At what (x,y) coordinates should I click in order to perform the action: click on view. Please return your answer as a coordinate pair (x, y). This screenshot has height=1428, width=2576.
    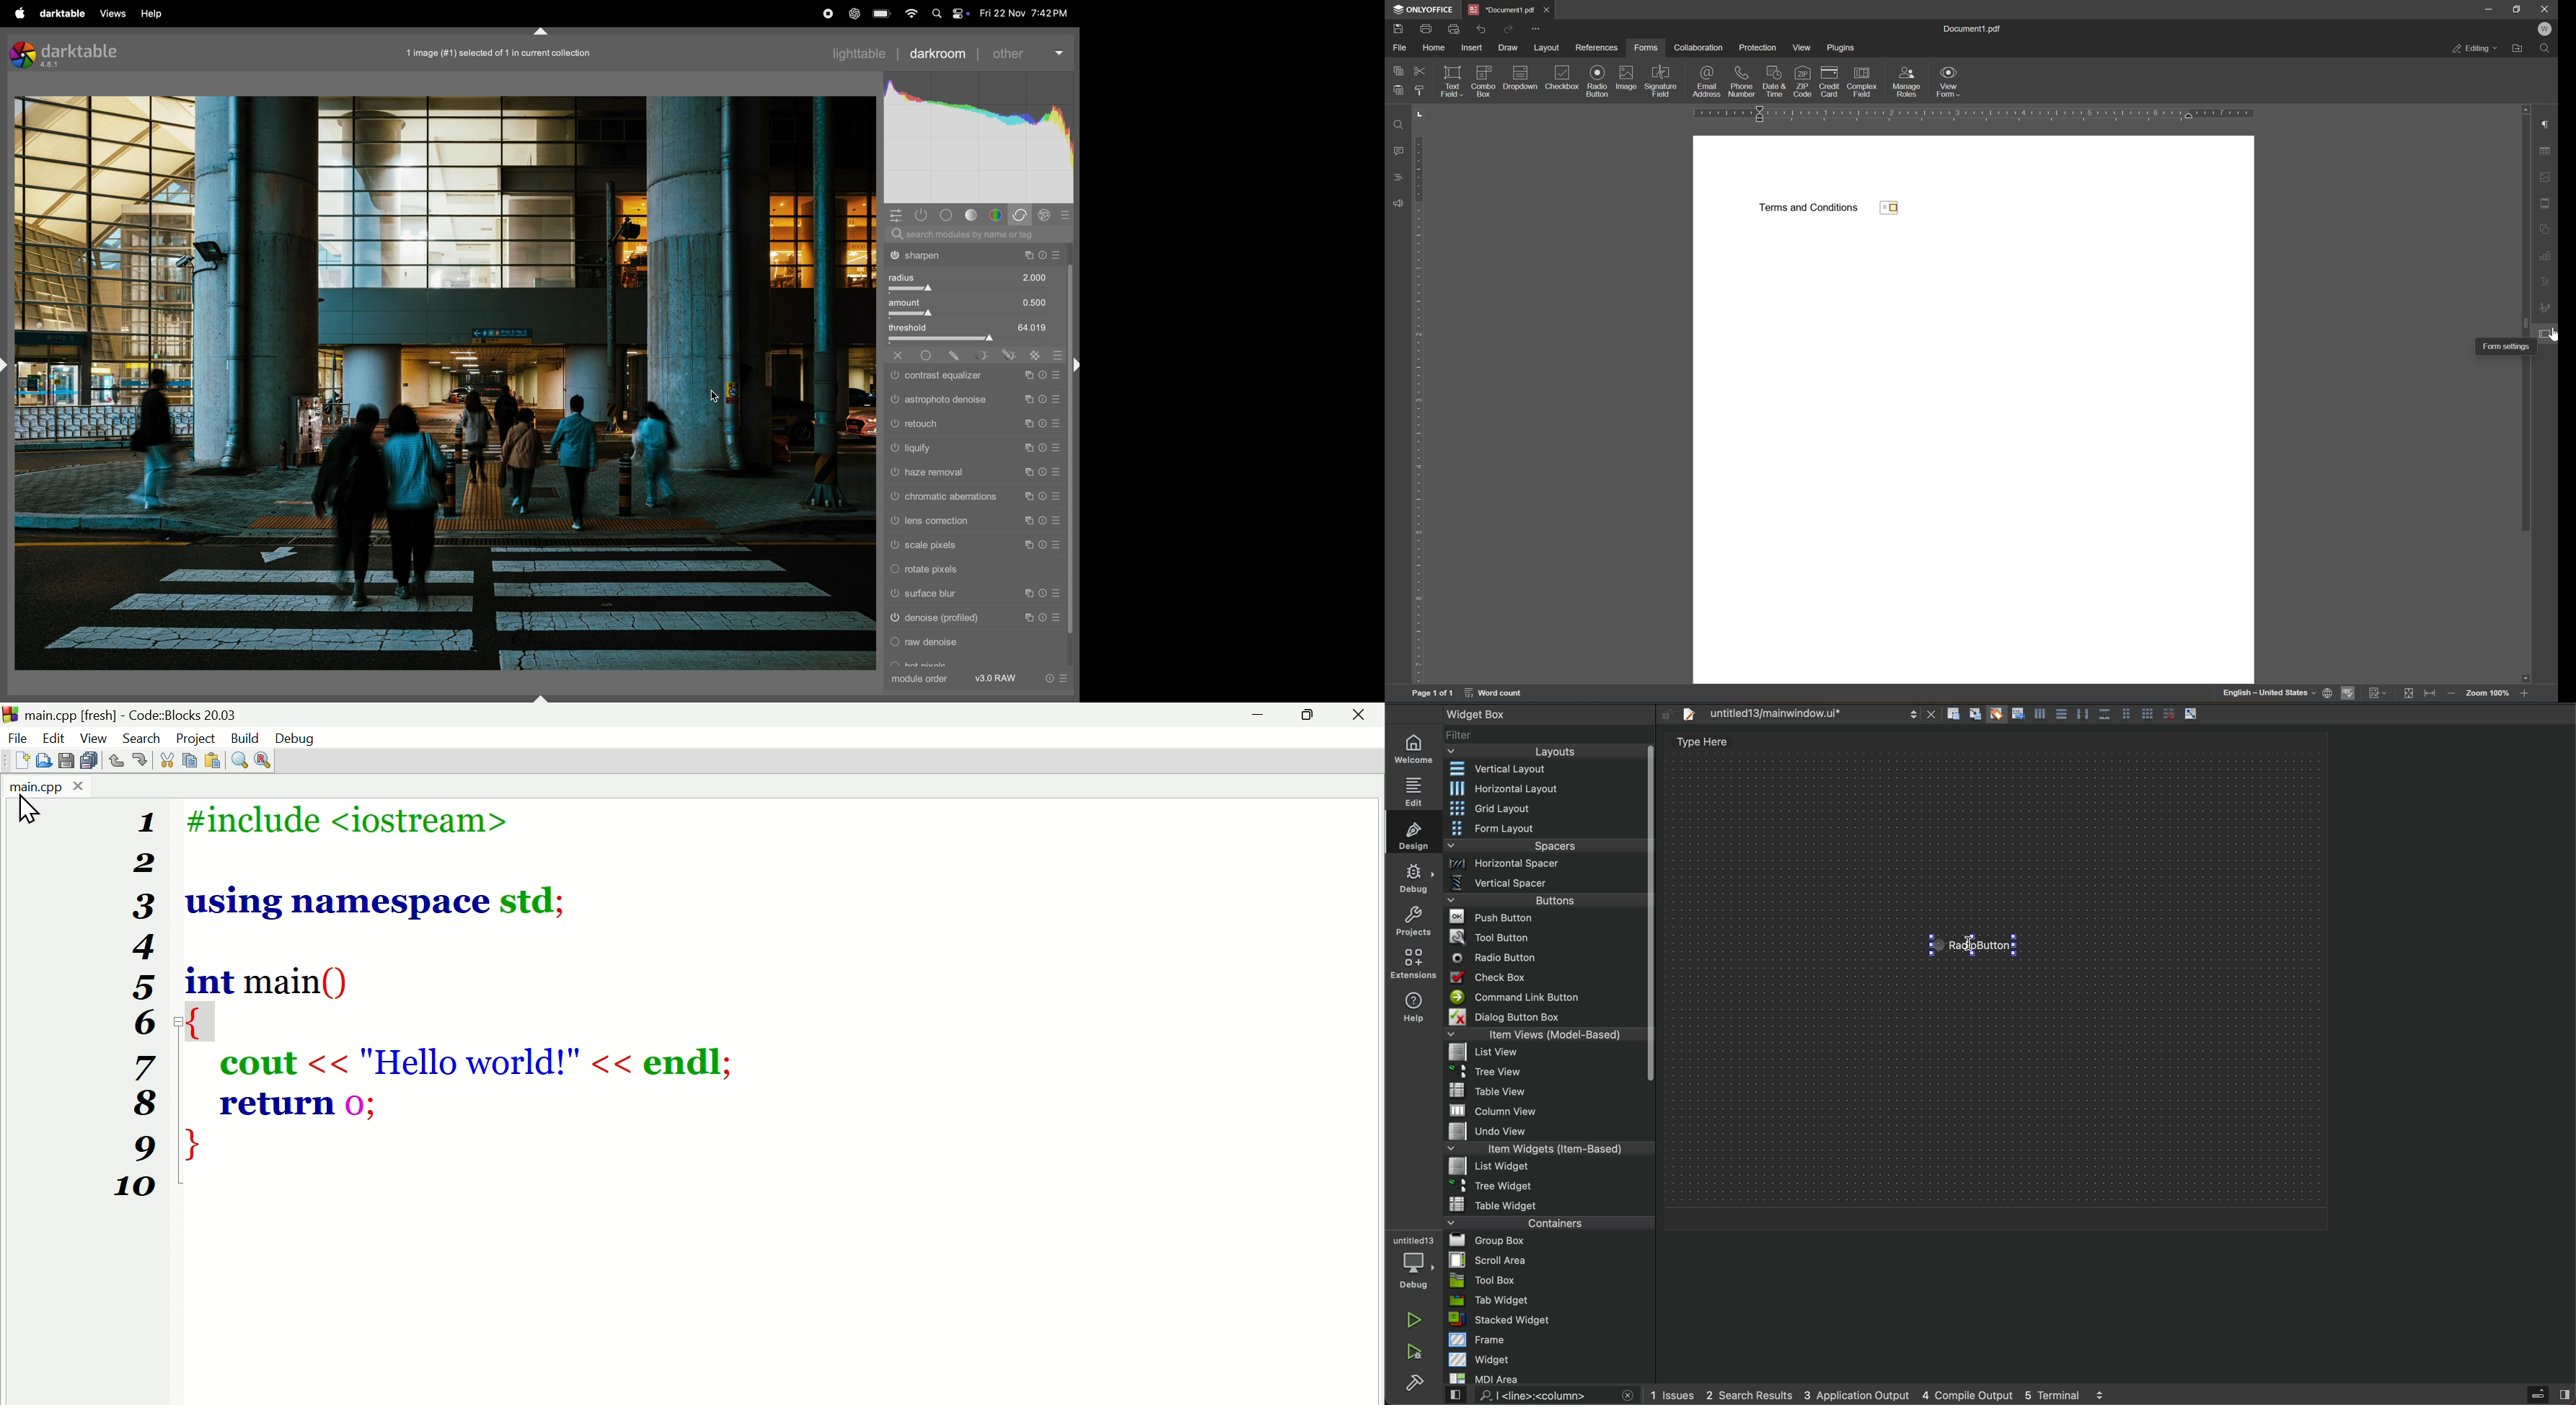
    Looking at the image, I should click on (1803, 48).